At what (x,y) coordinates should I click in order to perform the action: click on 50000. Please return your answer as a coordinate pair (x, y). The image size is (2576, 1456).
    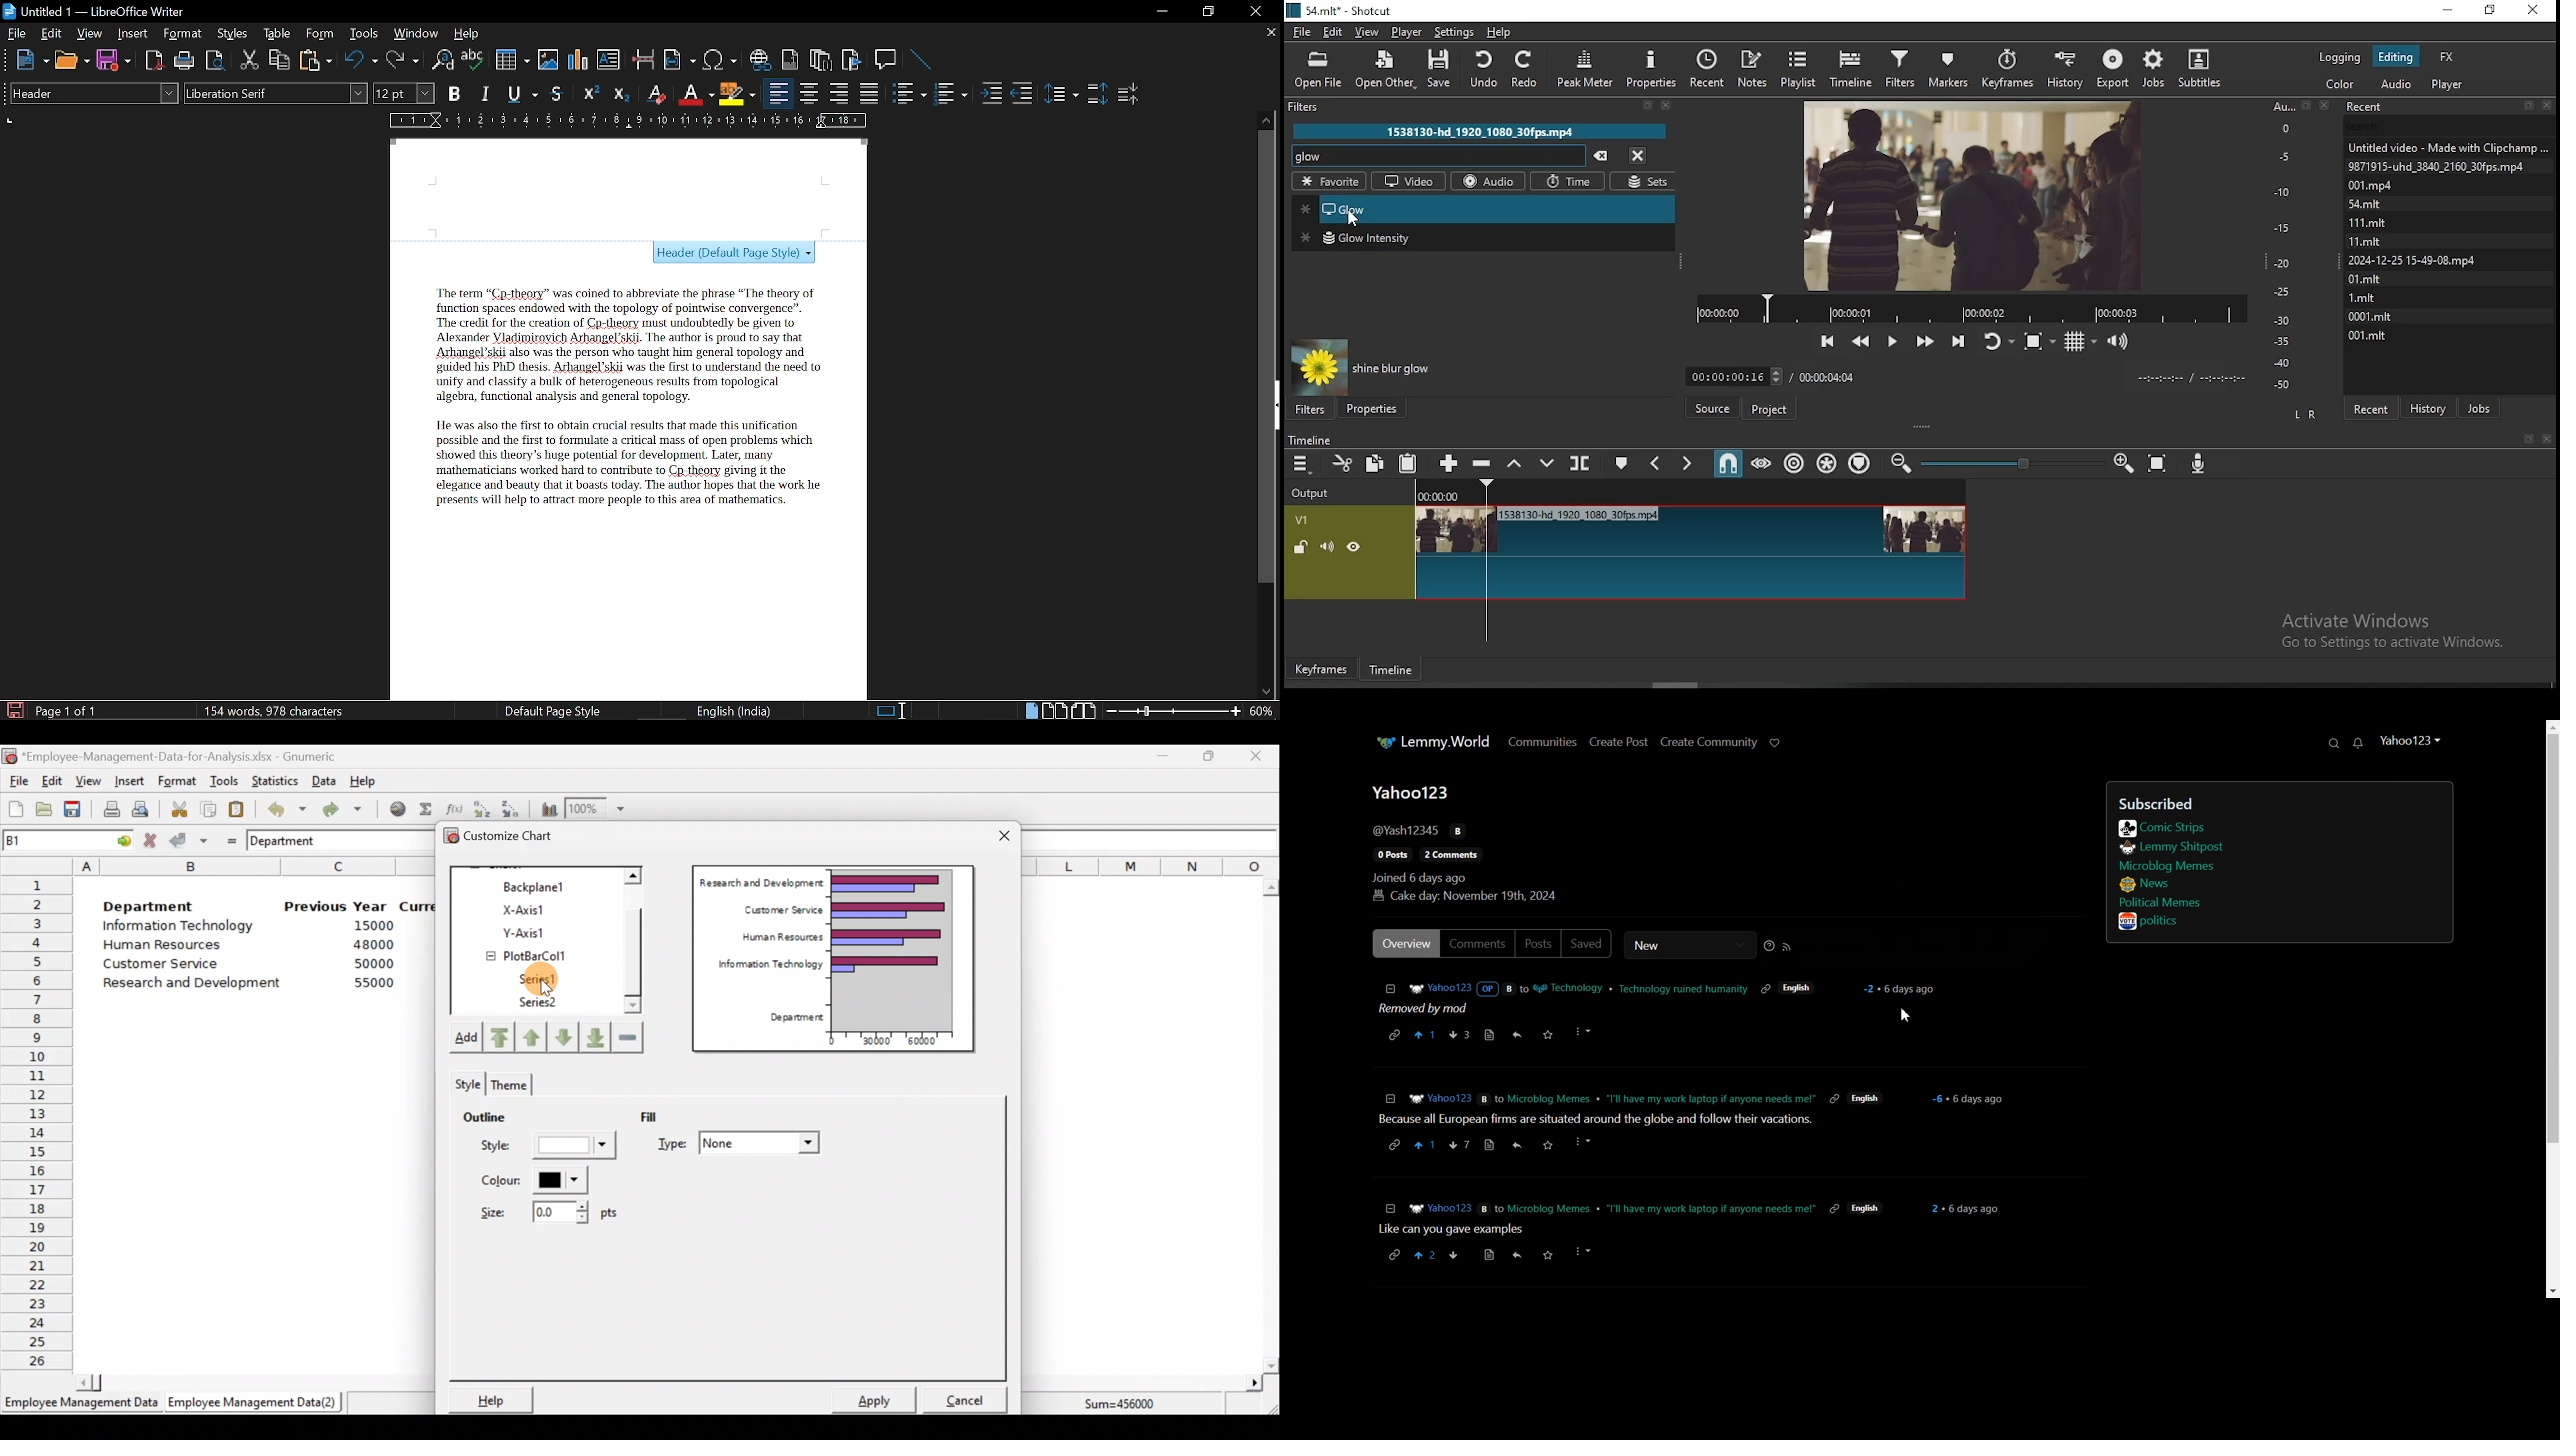
    Looking at the image, I should click on (377, 963).